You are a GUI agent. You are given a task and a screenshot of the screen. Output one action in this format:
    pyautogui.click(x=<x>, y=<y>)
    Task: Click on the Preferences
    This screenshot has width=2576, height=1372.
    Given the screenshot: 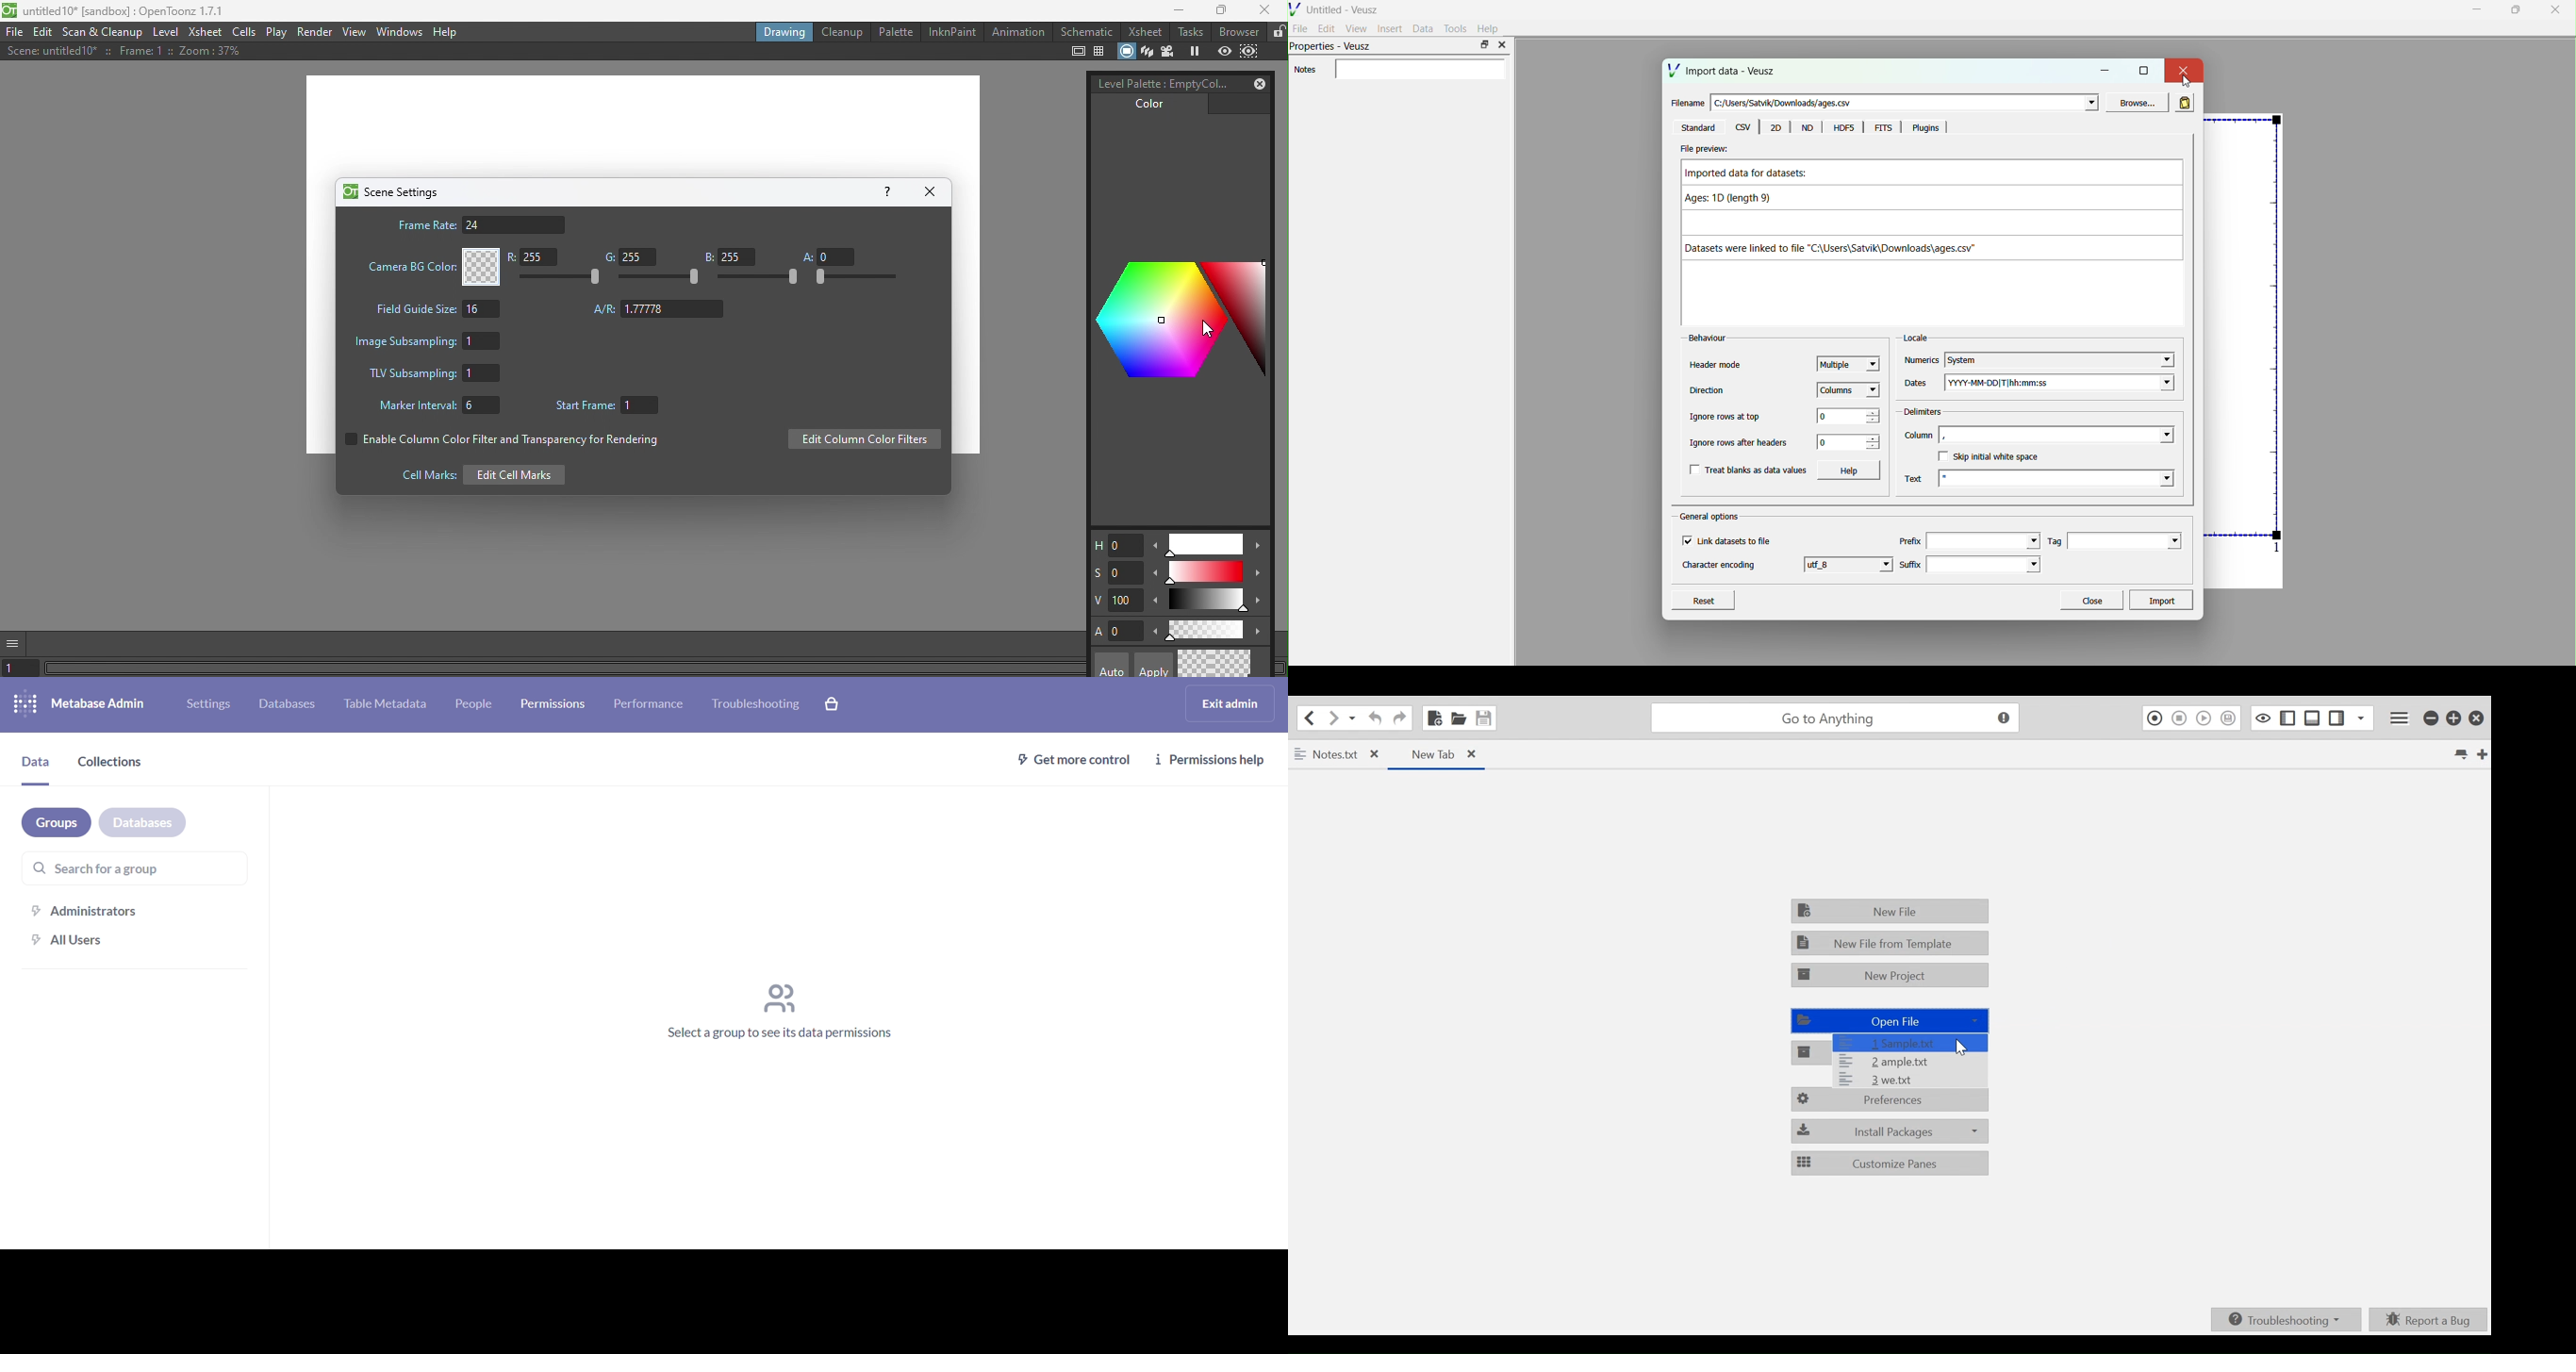 What is the action you would take?
    pyautogui.click(x=1890, y=1101)
    